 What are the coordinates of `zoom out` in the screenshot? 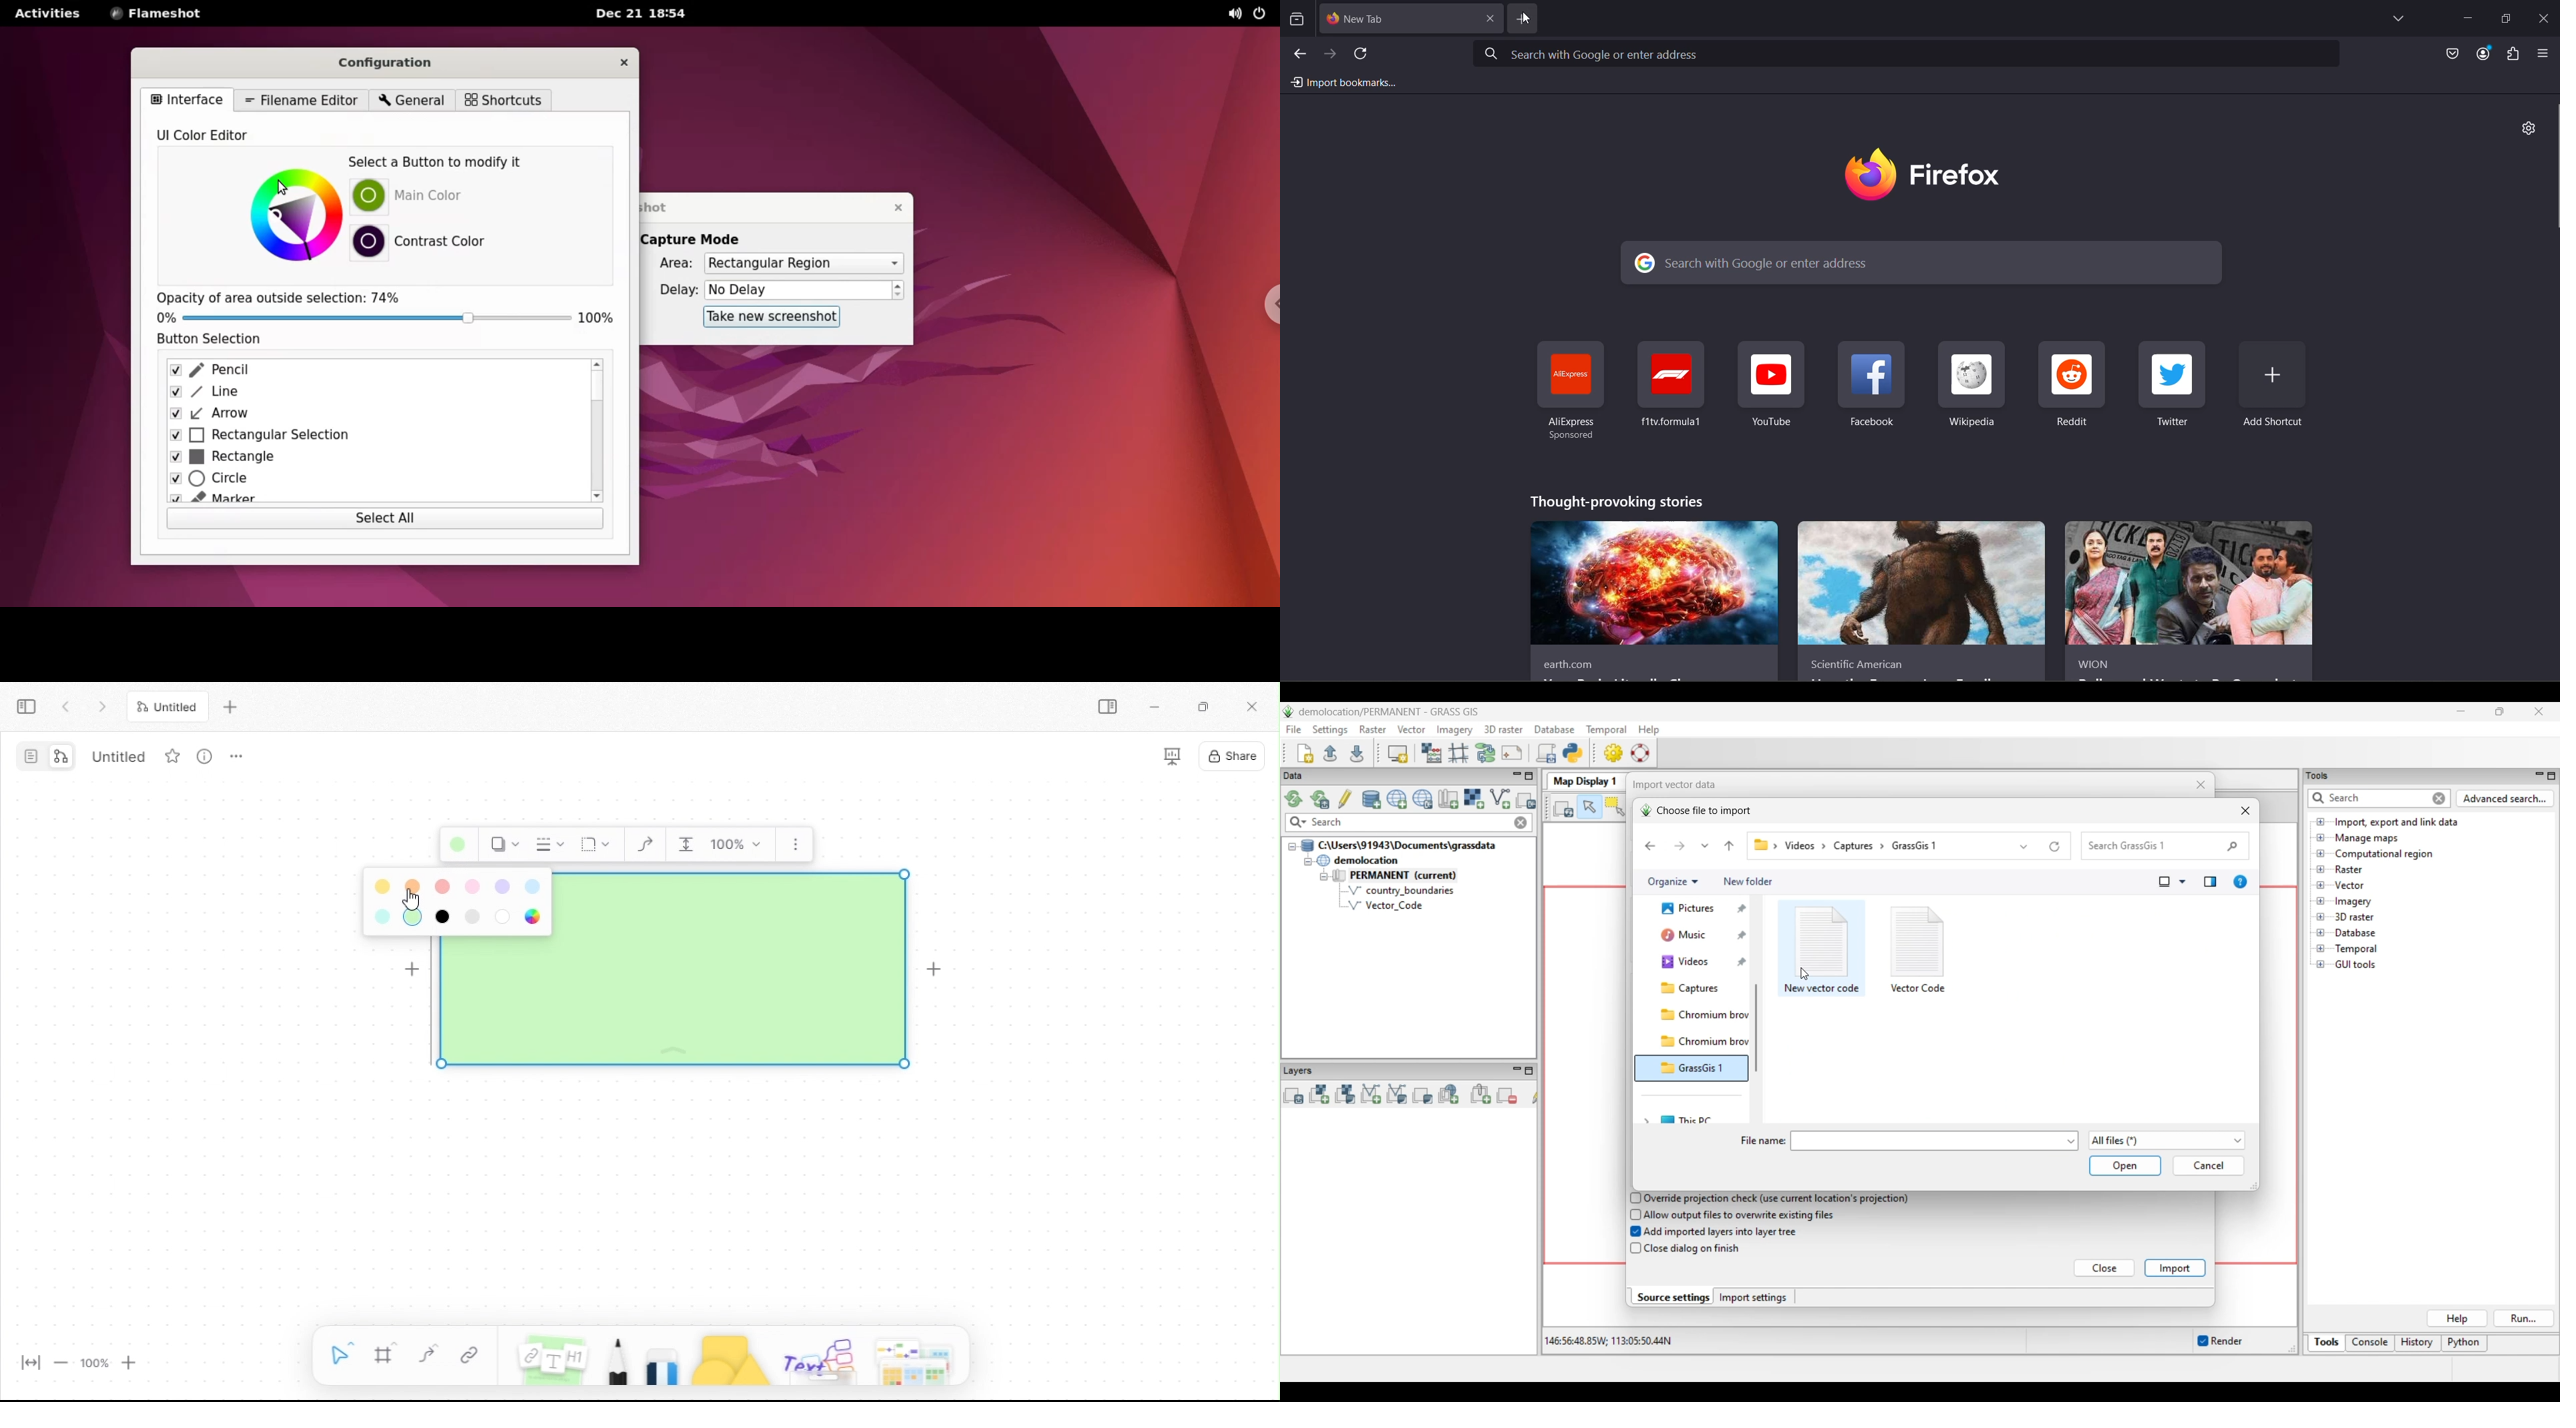 It's located at (61, 1362).